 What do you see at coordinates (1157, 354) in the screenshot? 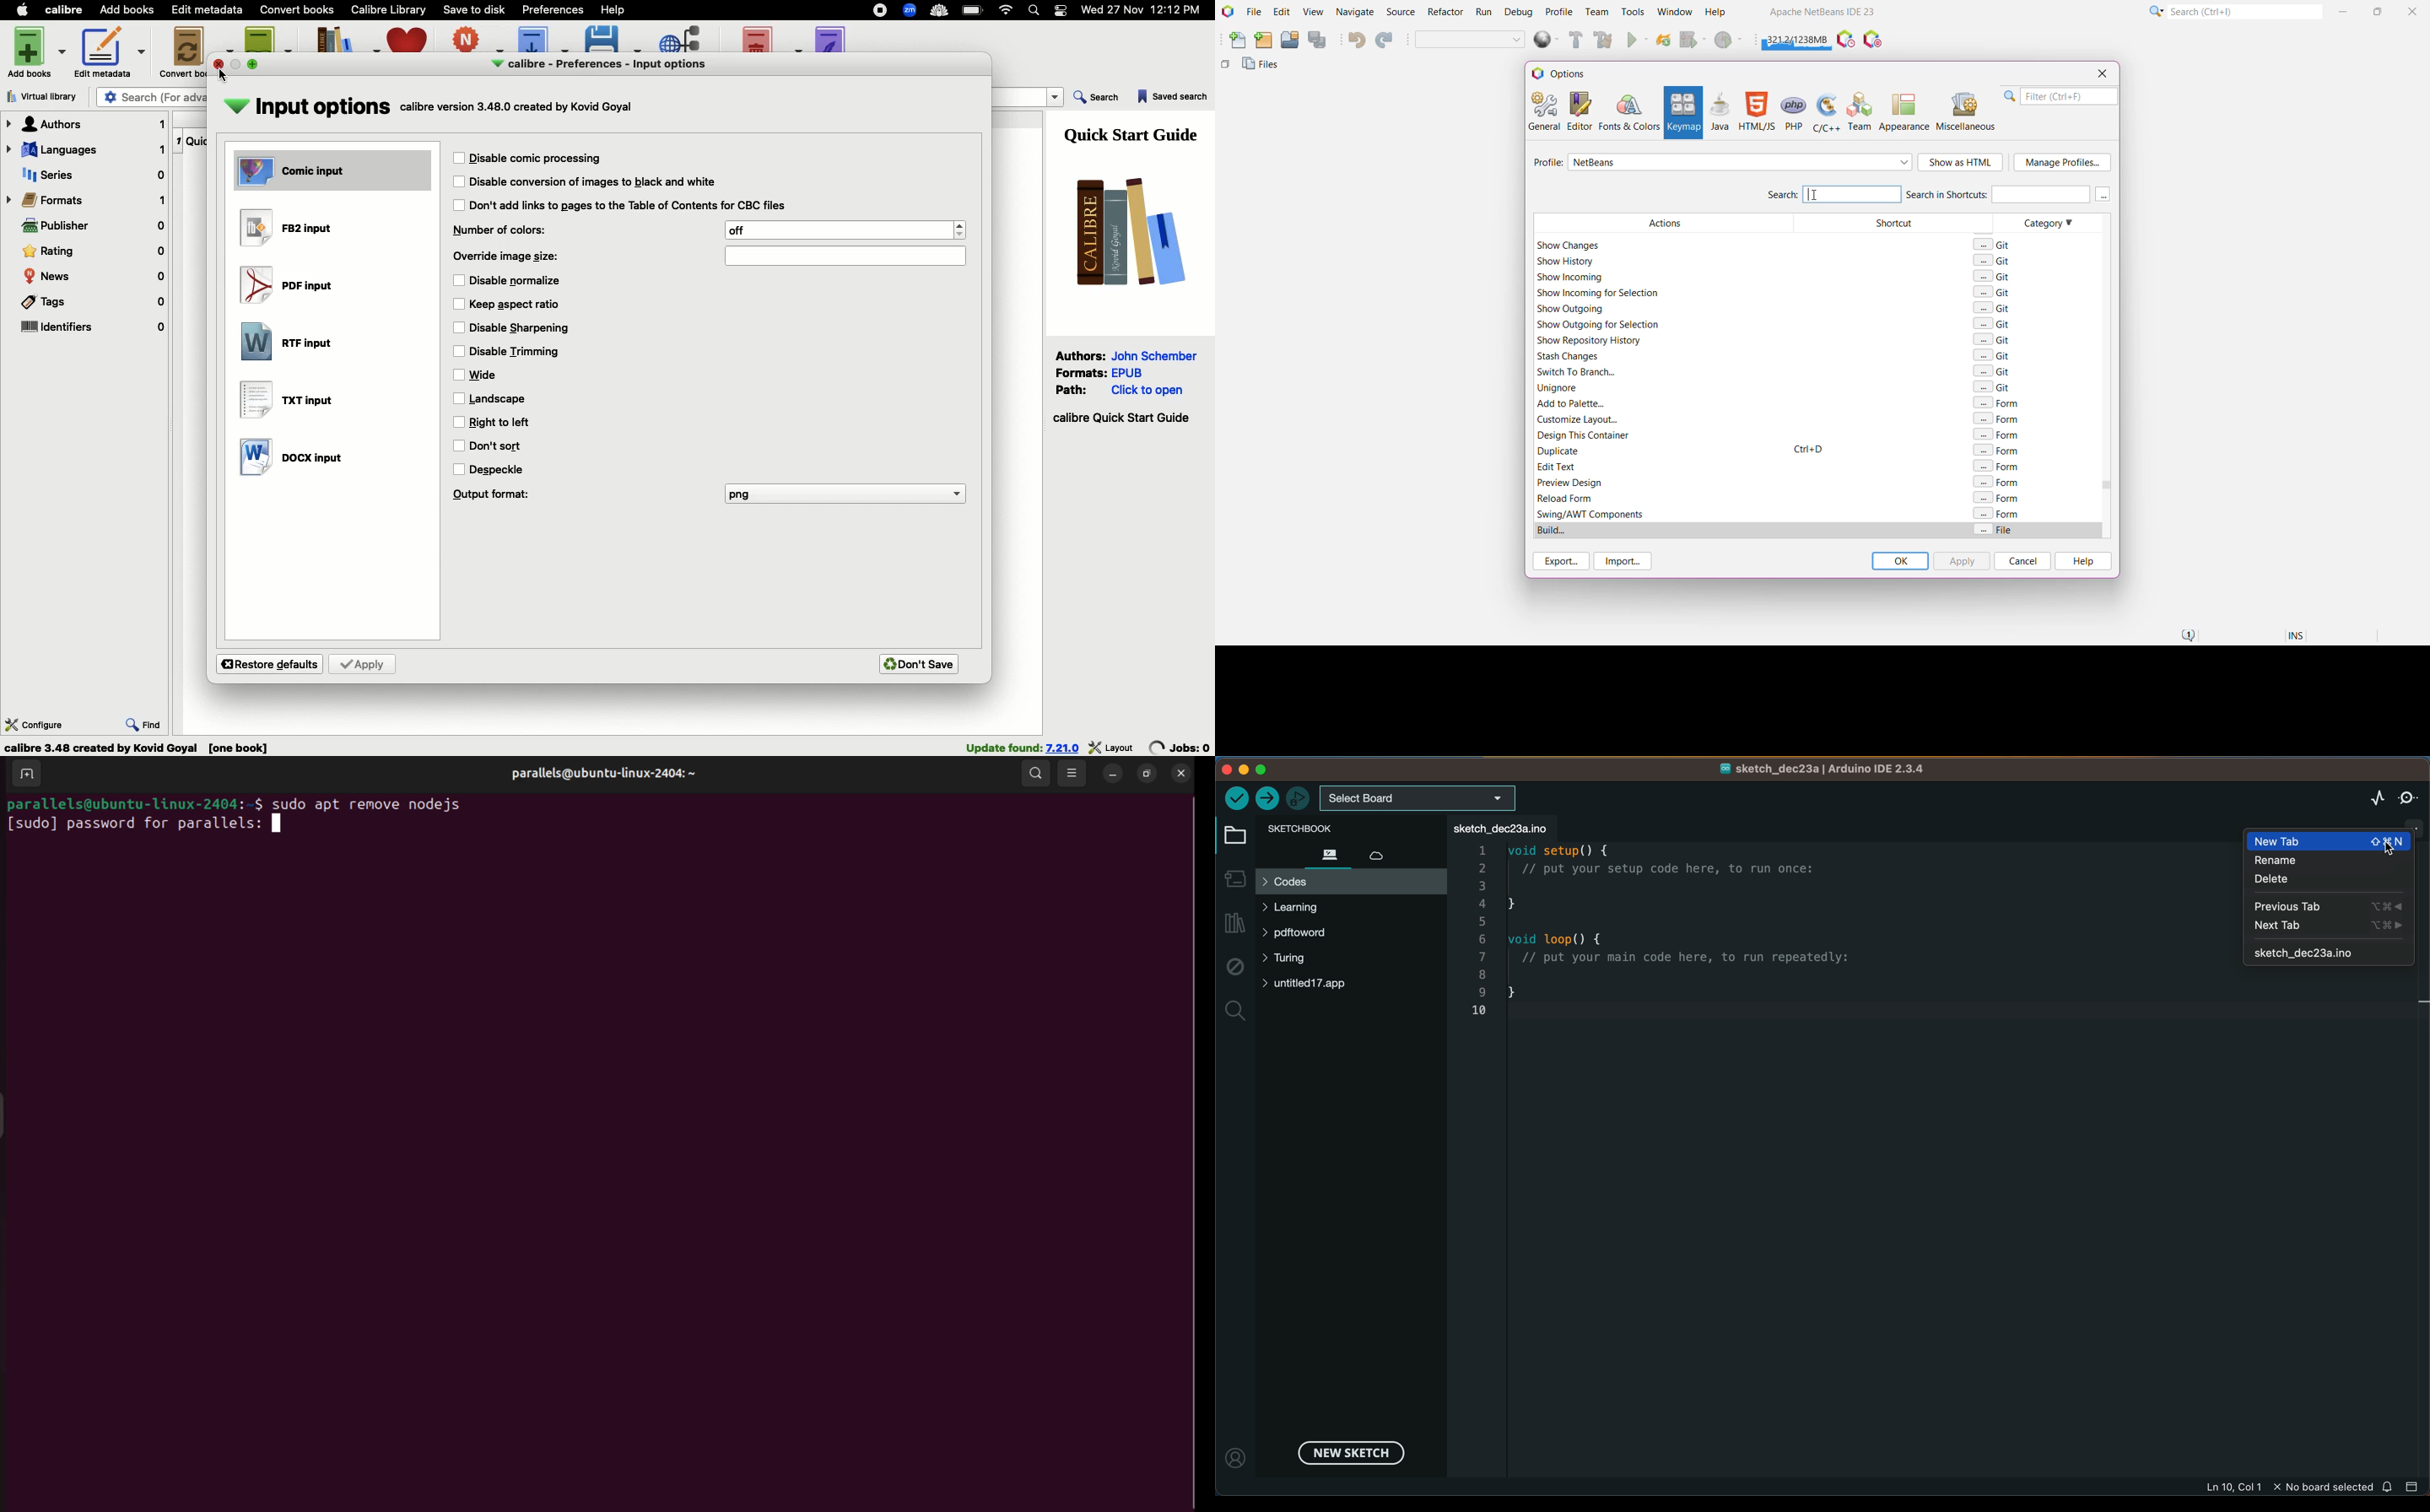
I see `John Schember` at bounding box center [1157, 354].